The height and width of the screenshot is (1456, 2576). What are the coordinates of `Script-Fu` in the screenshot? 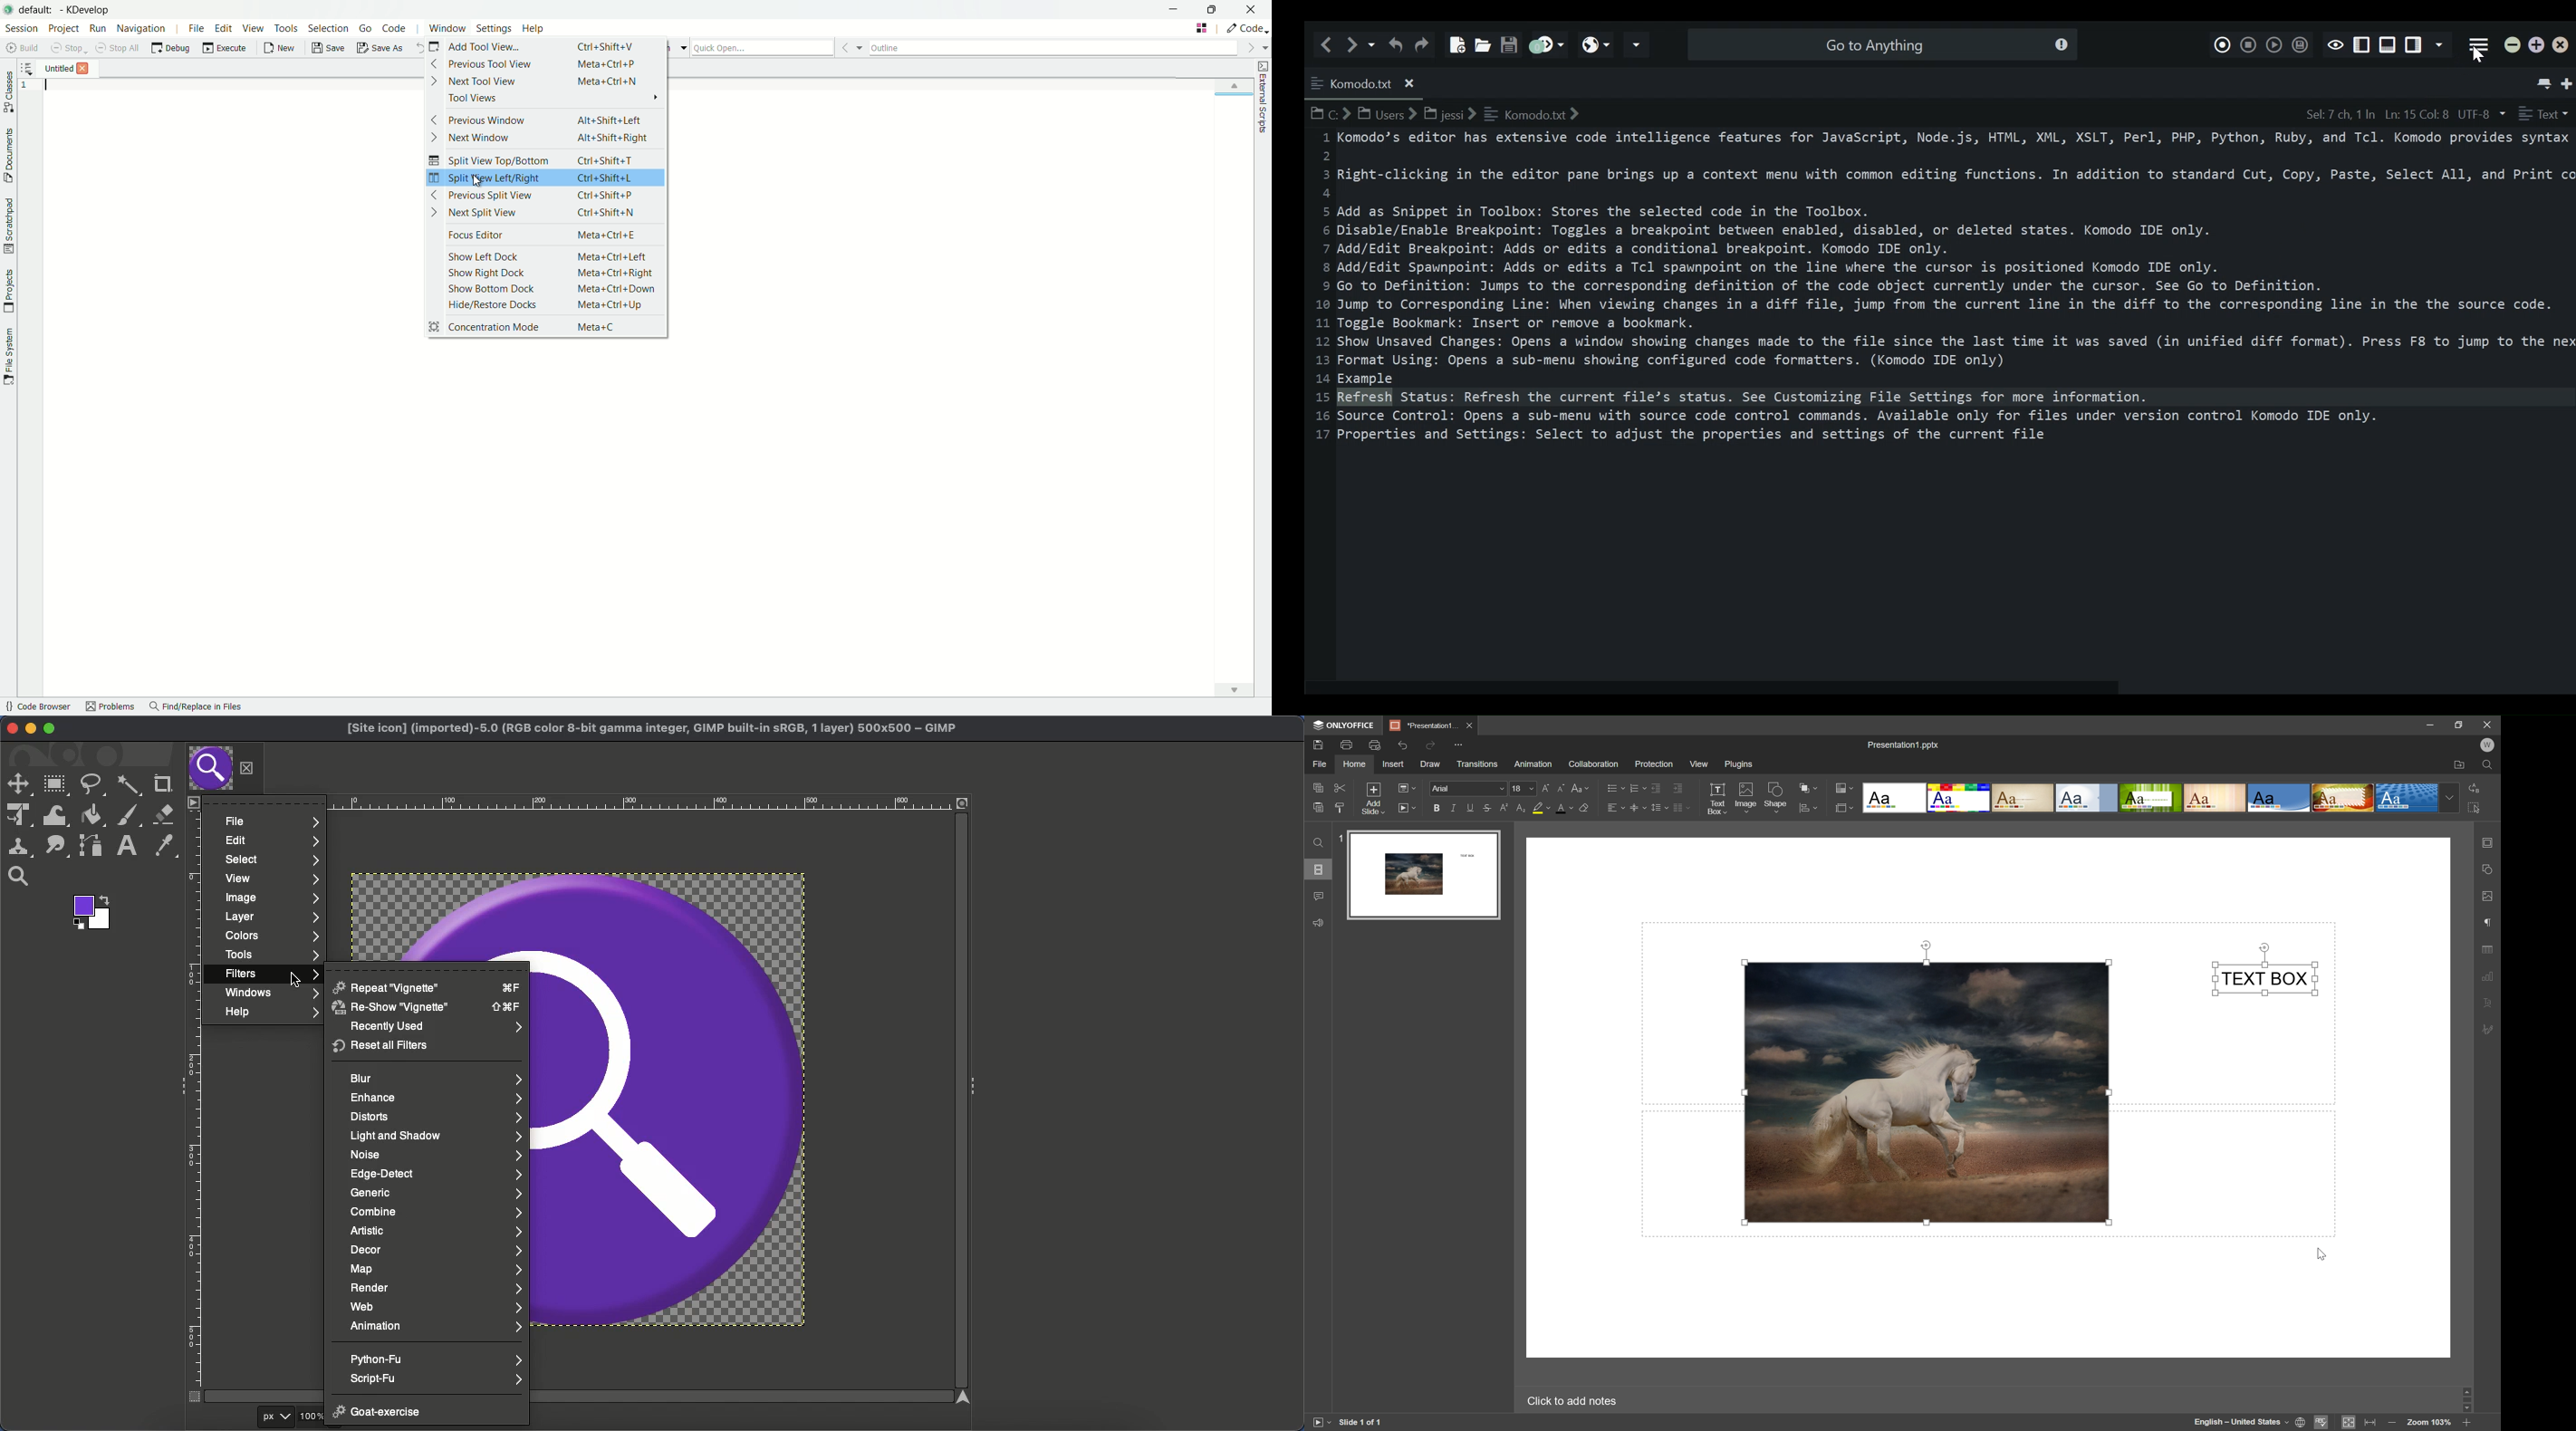 It's located at (437, 1378).